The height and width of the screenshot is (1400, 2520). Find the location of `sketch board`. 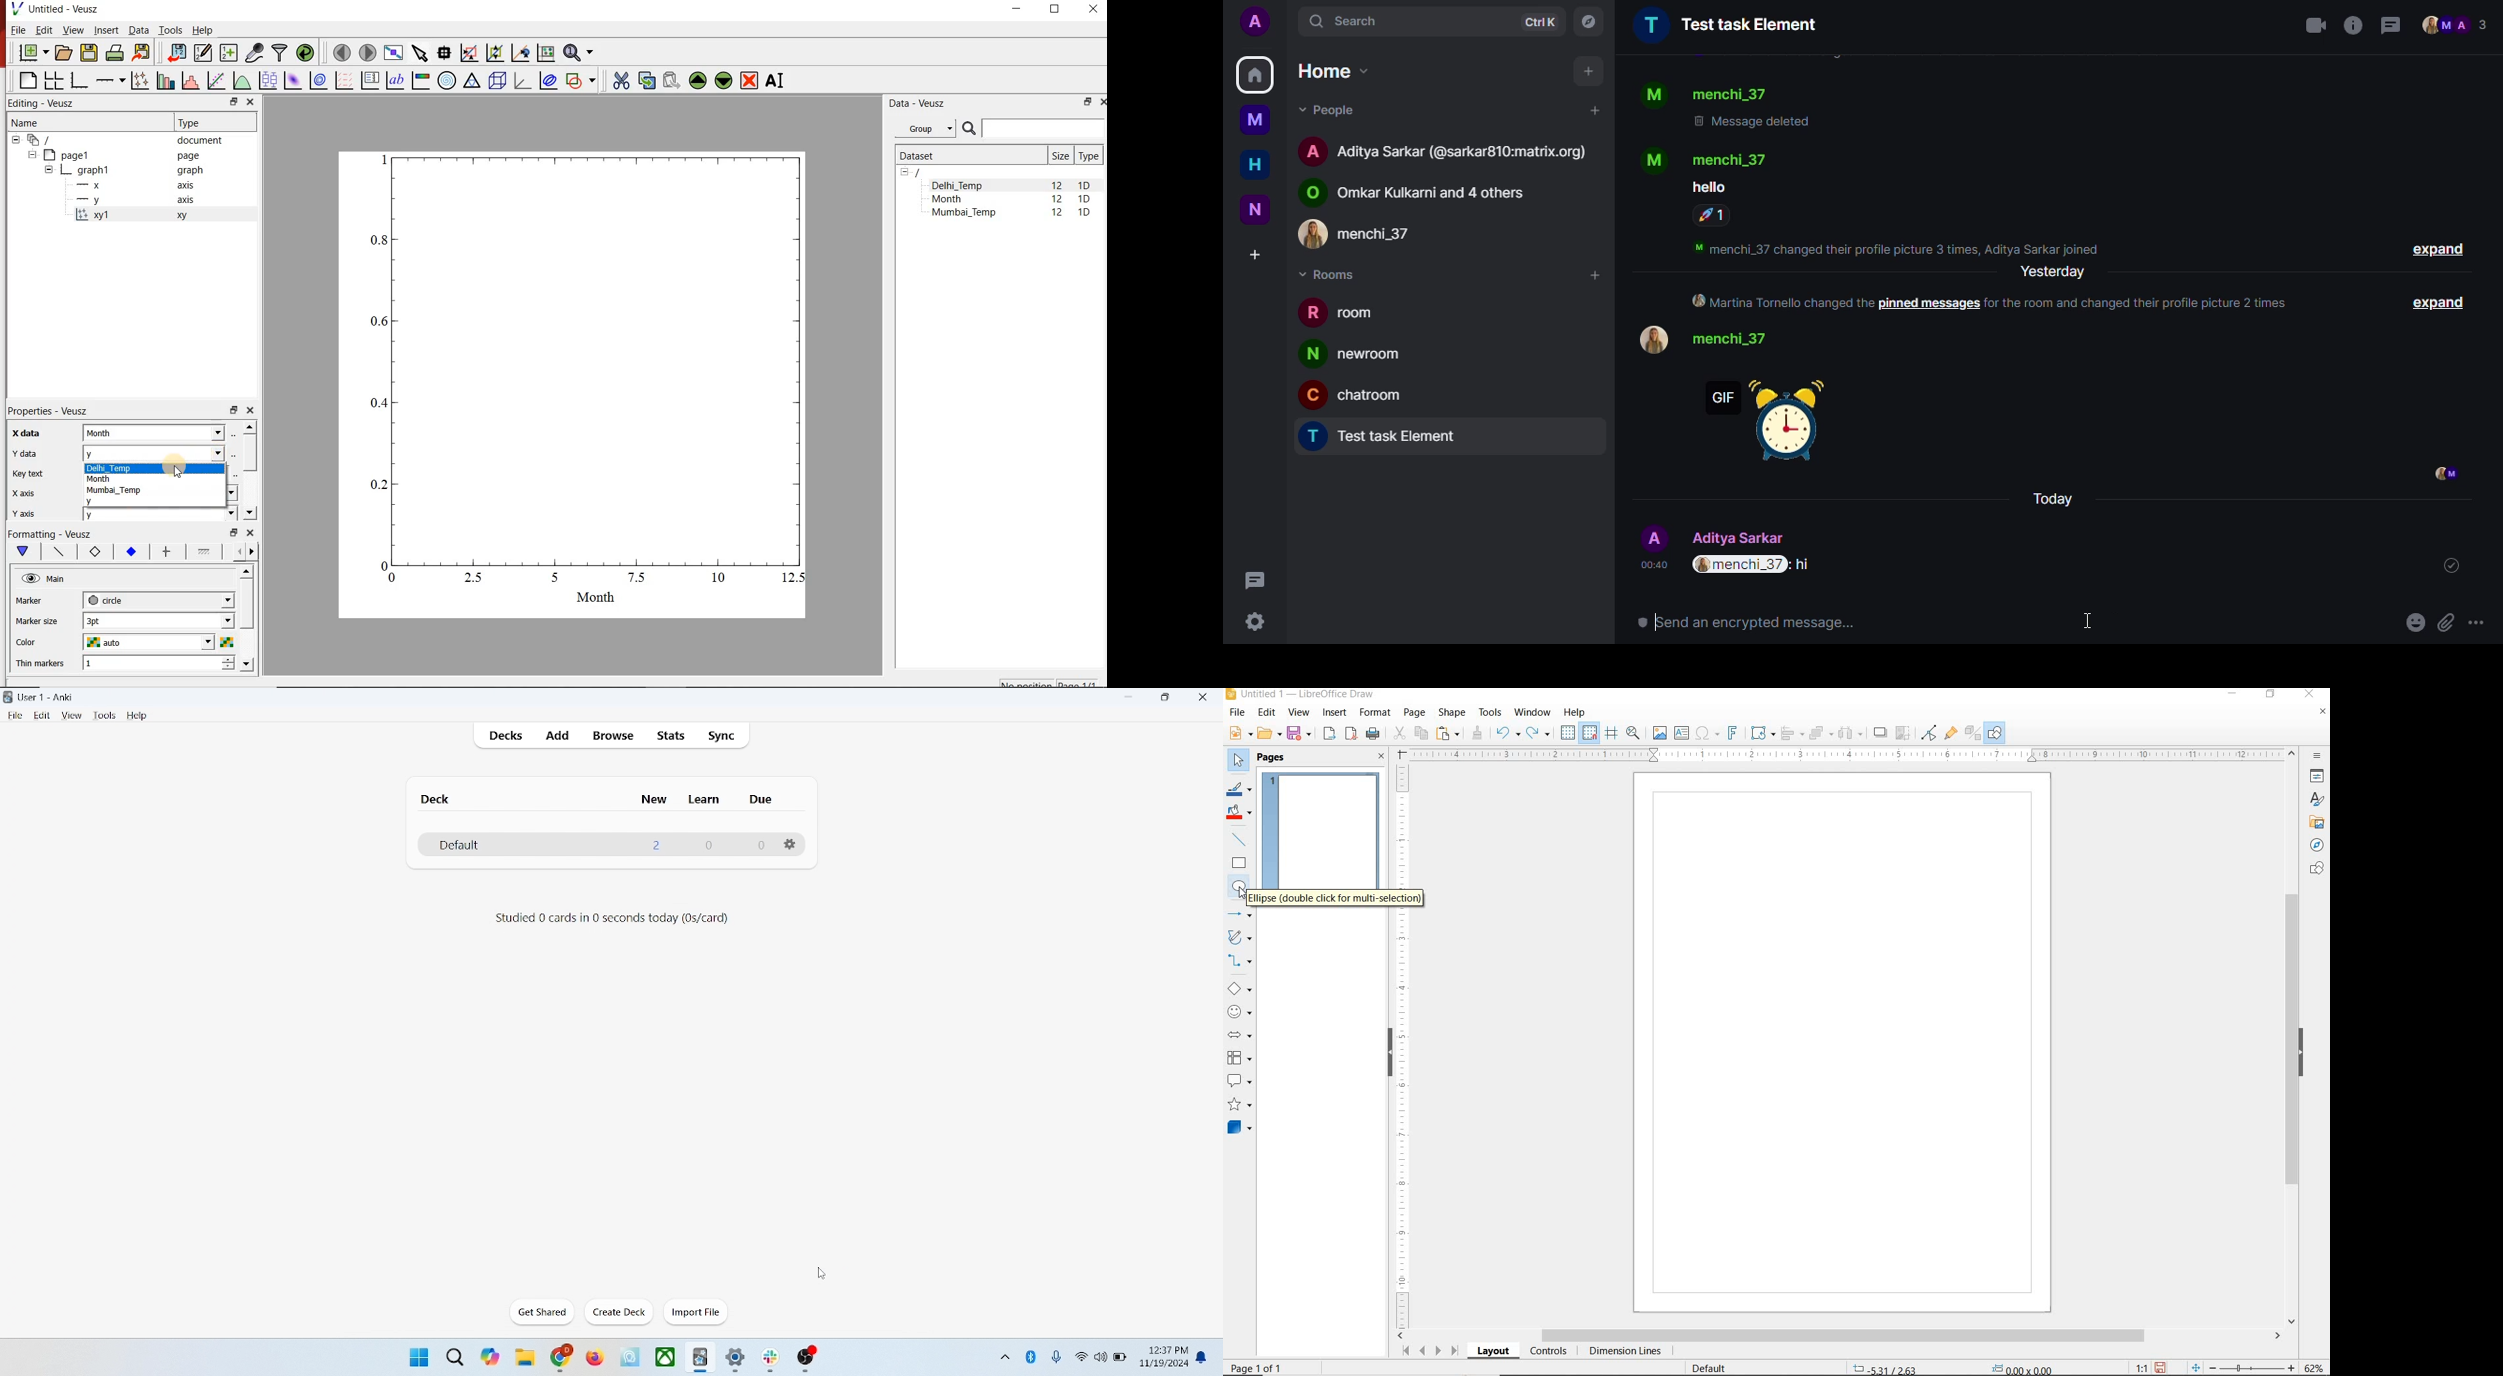

sketch board is located at coordinates (1843, 1043).